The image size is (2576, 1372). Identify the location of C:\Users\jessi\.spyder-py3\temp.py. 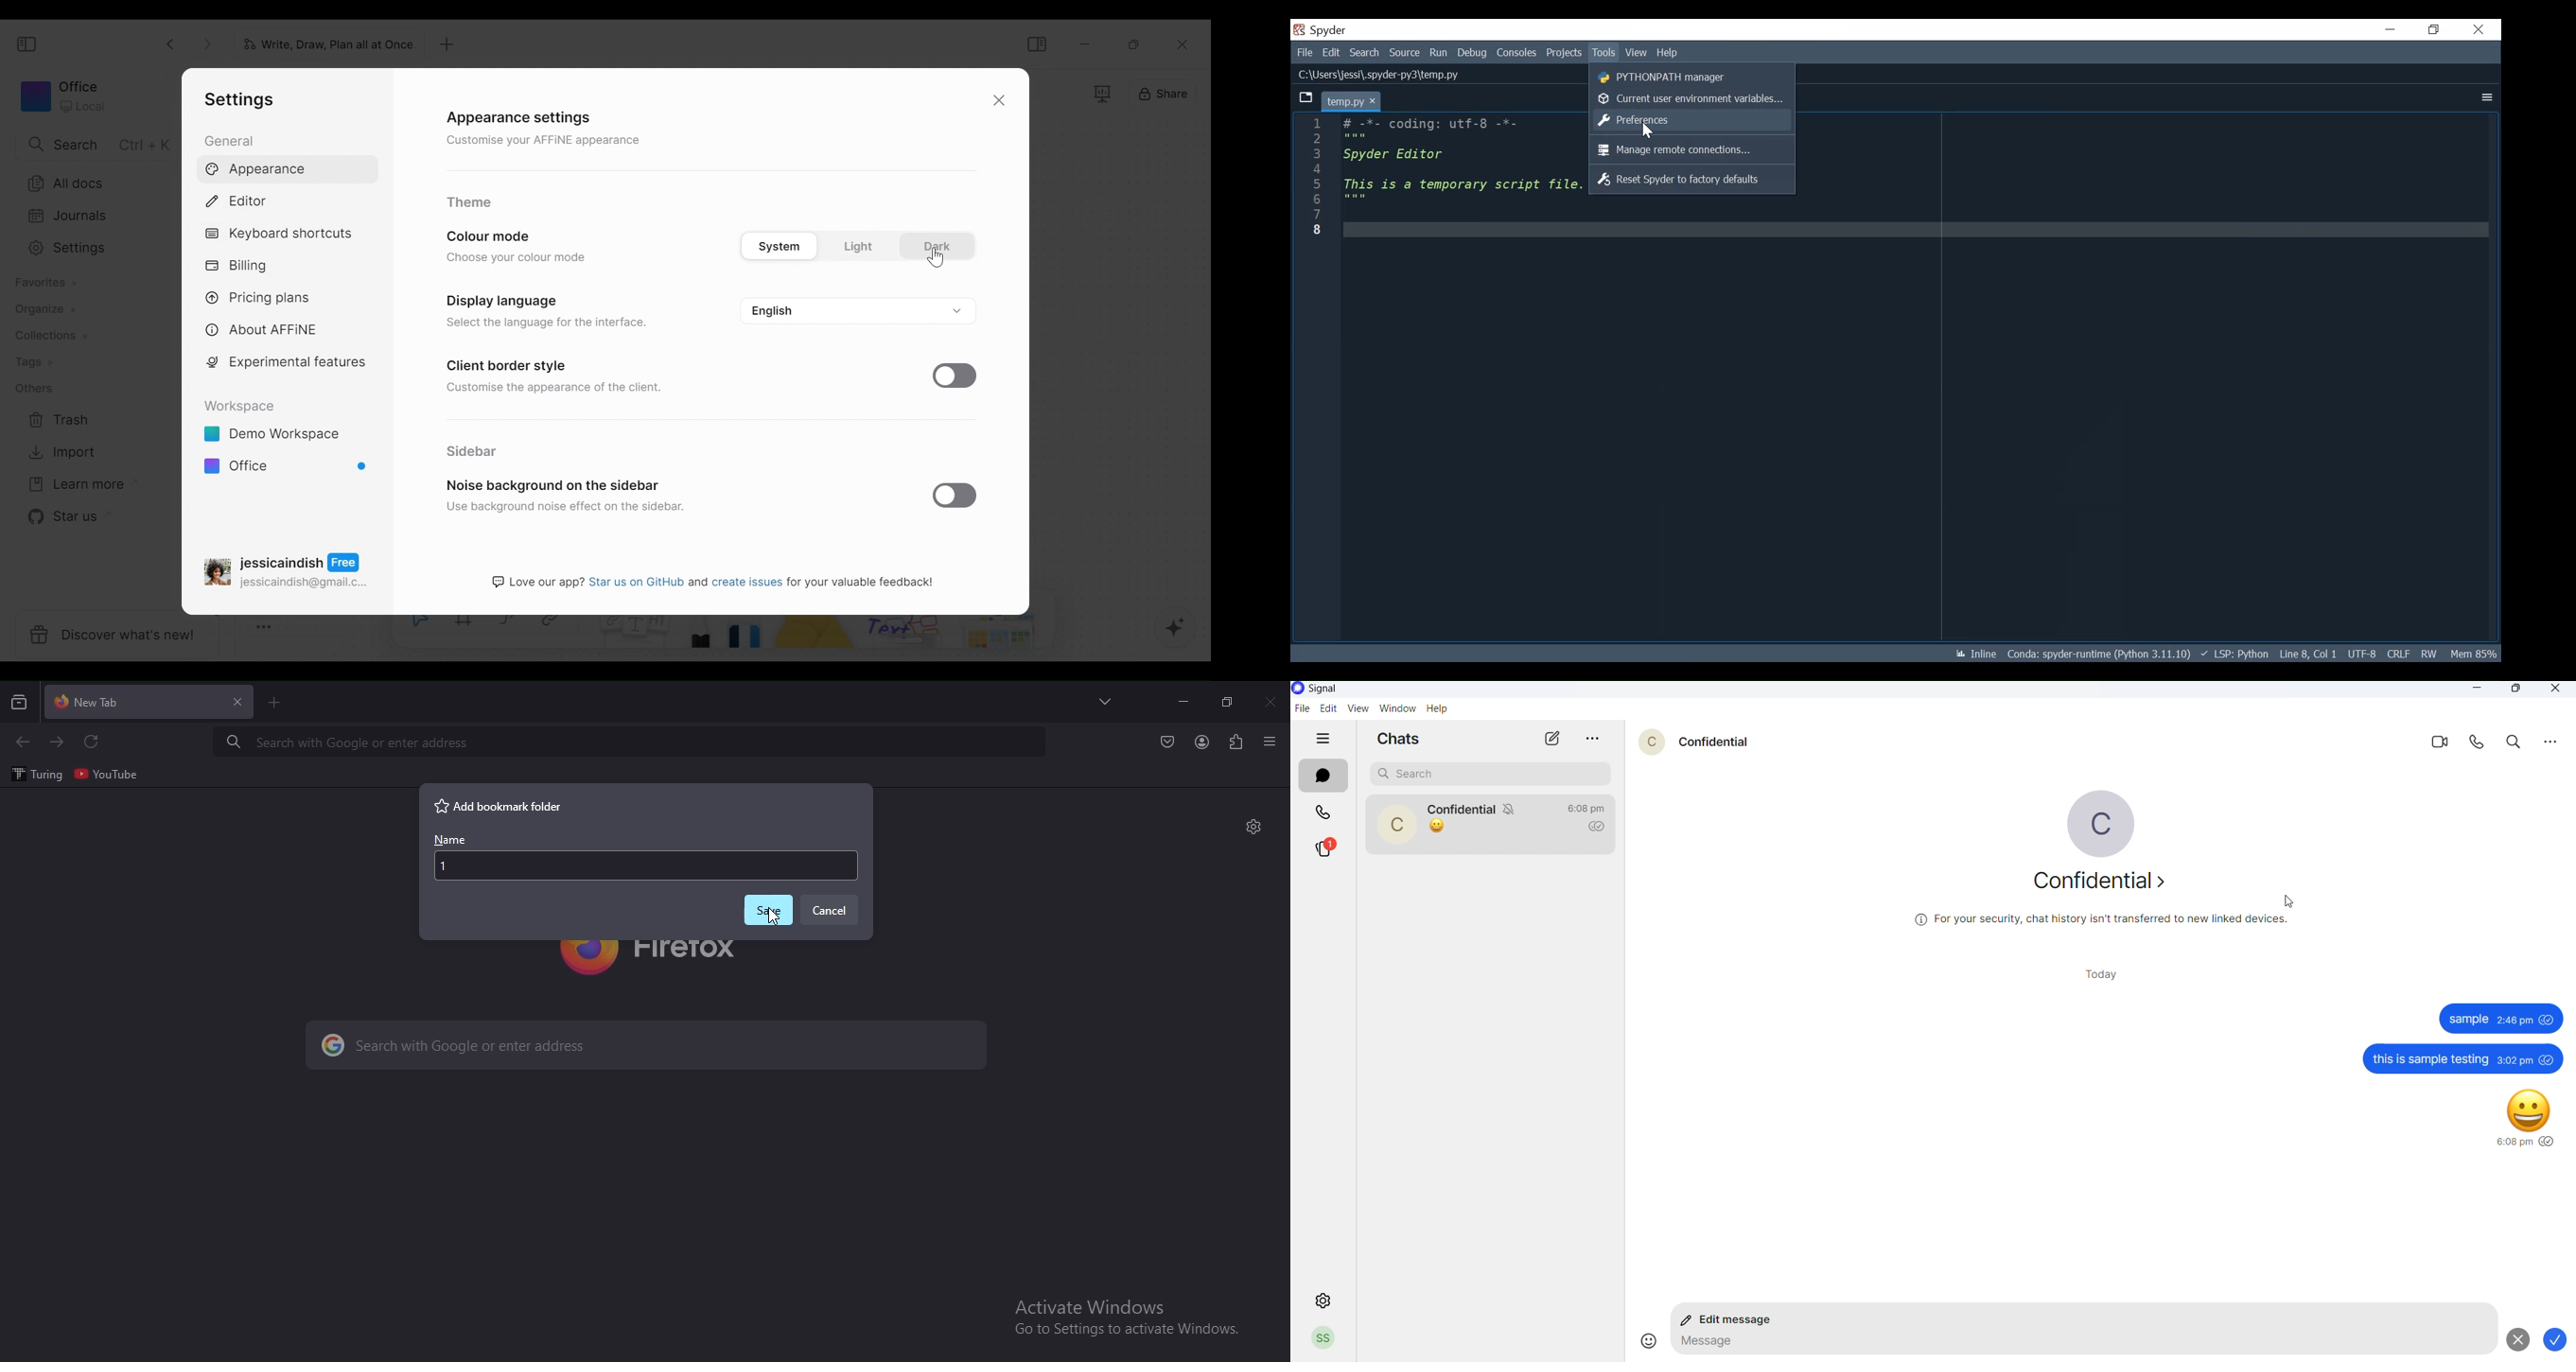
(1381, 74).